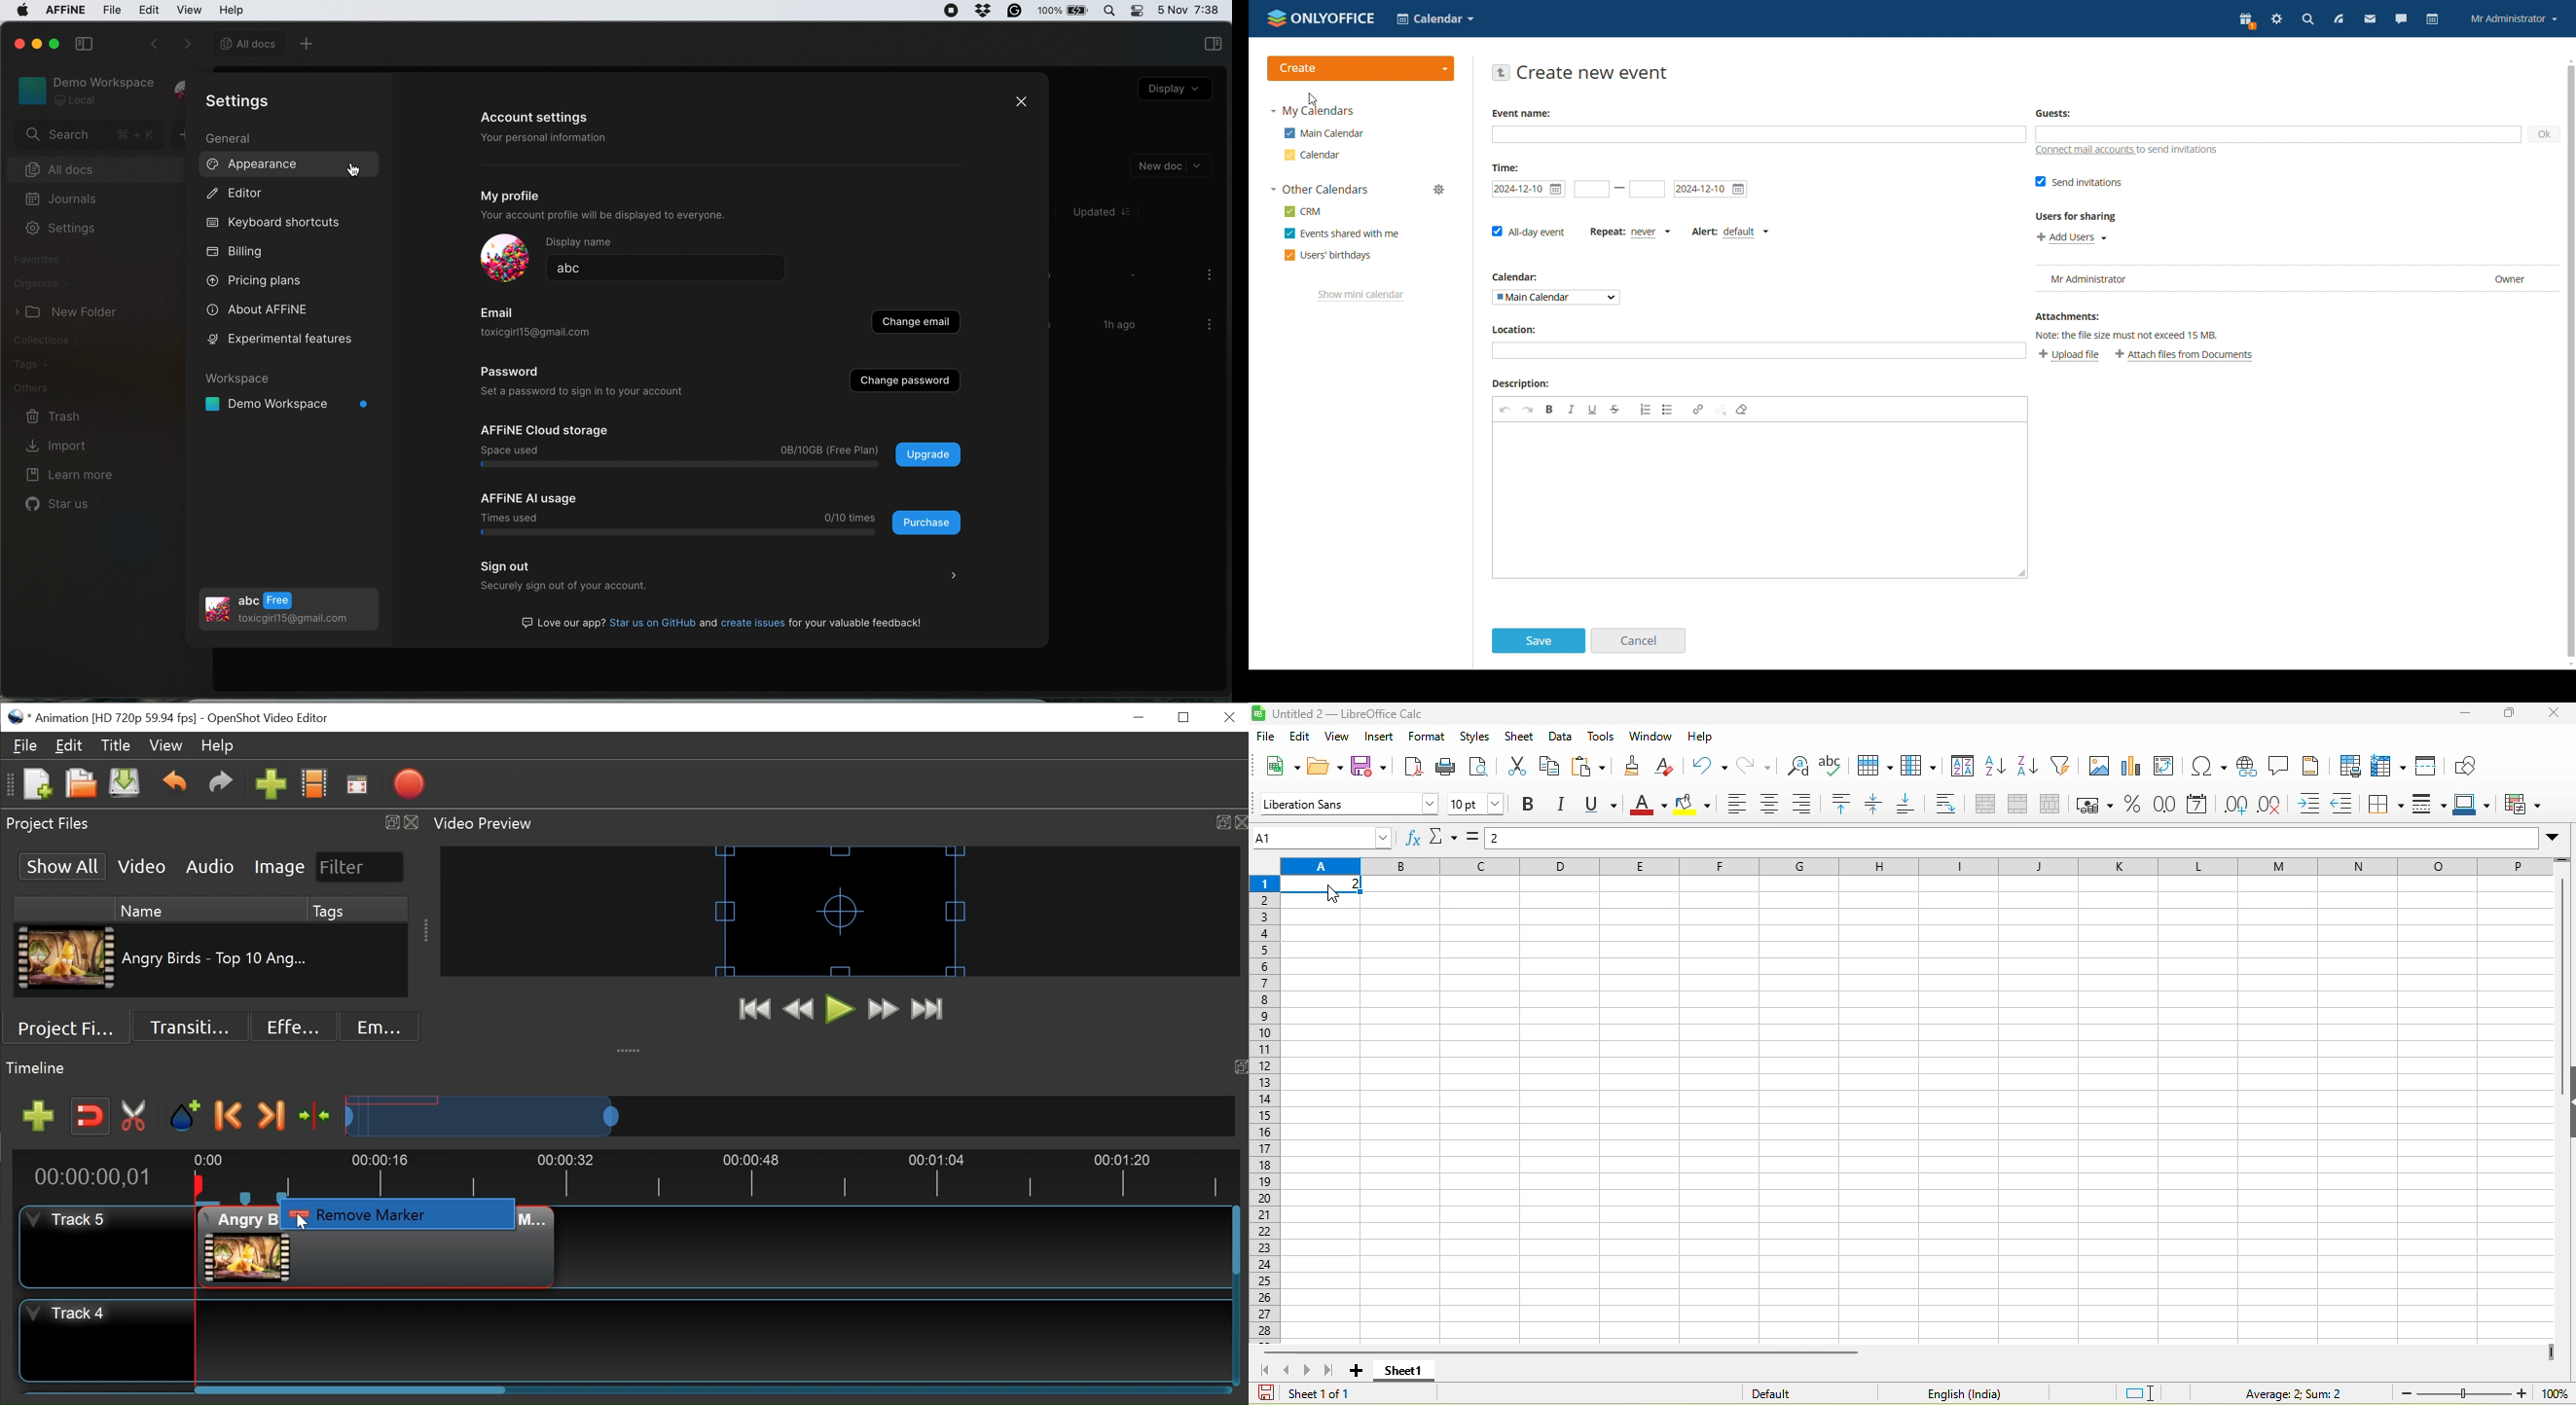 Image resolution: width=2576 pixels, height=1428 pixels. What do you see at coordinates (1601, 738) in the screenshot?
I see `tools` at bounding box center [1601, 738].